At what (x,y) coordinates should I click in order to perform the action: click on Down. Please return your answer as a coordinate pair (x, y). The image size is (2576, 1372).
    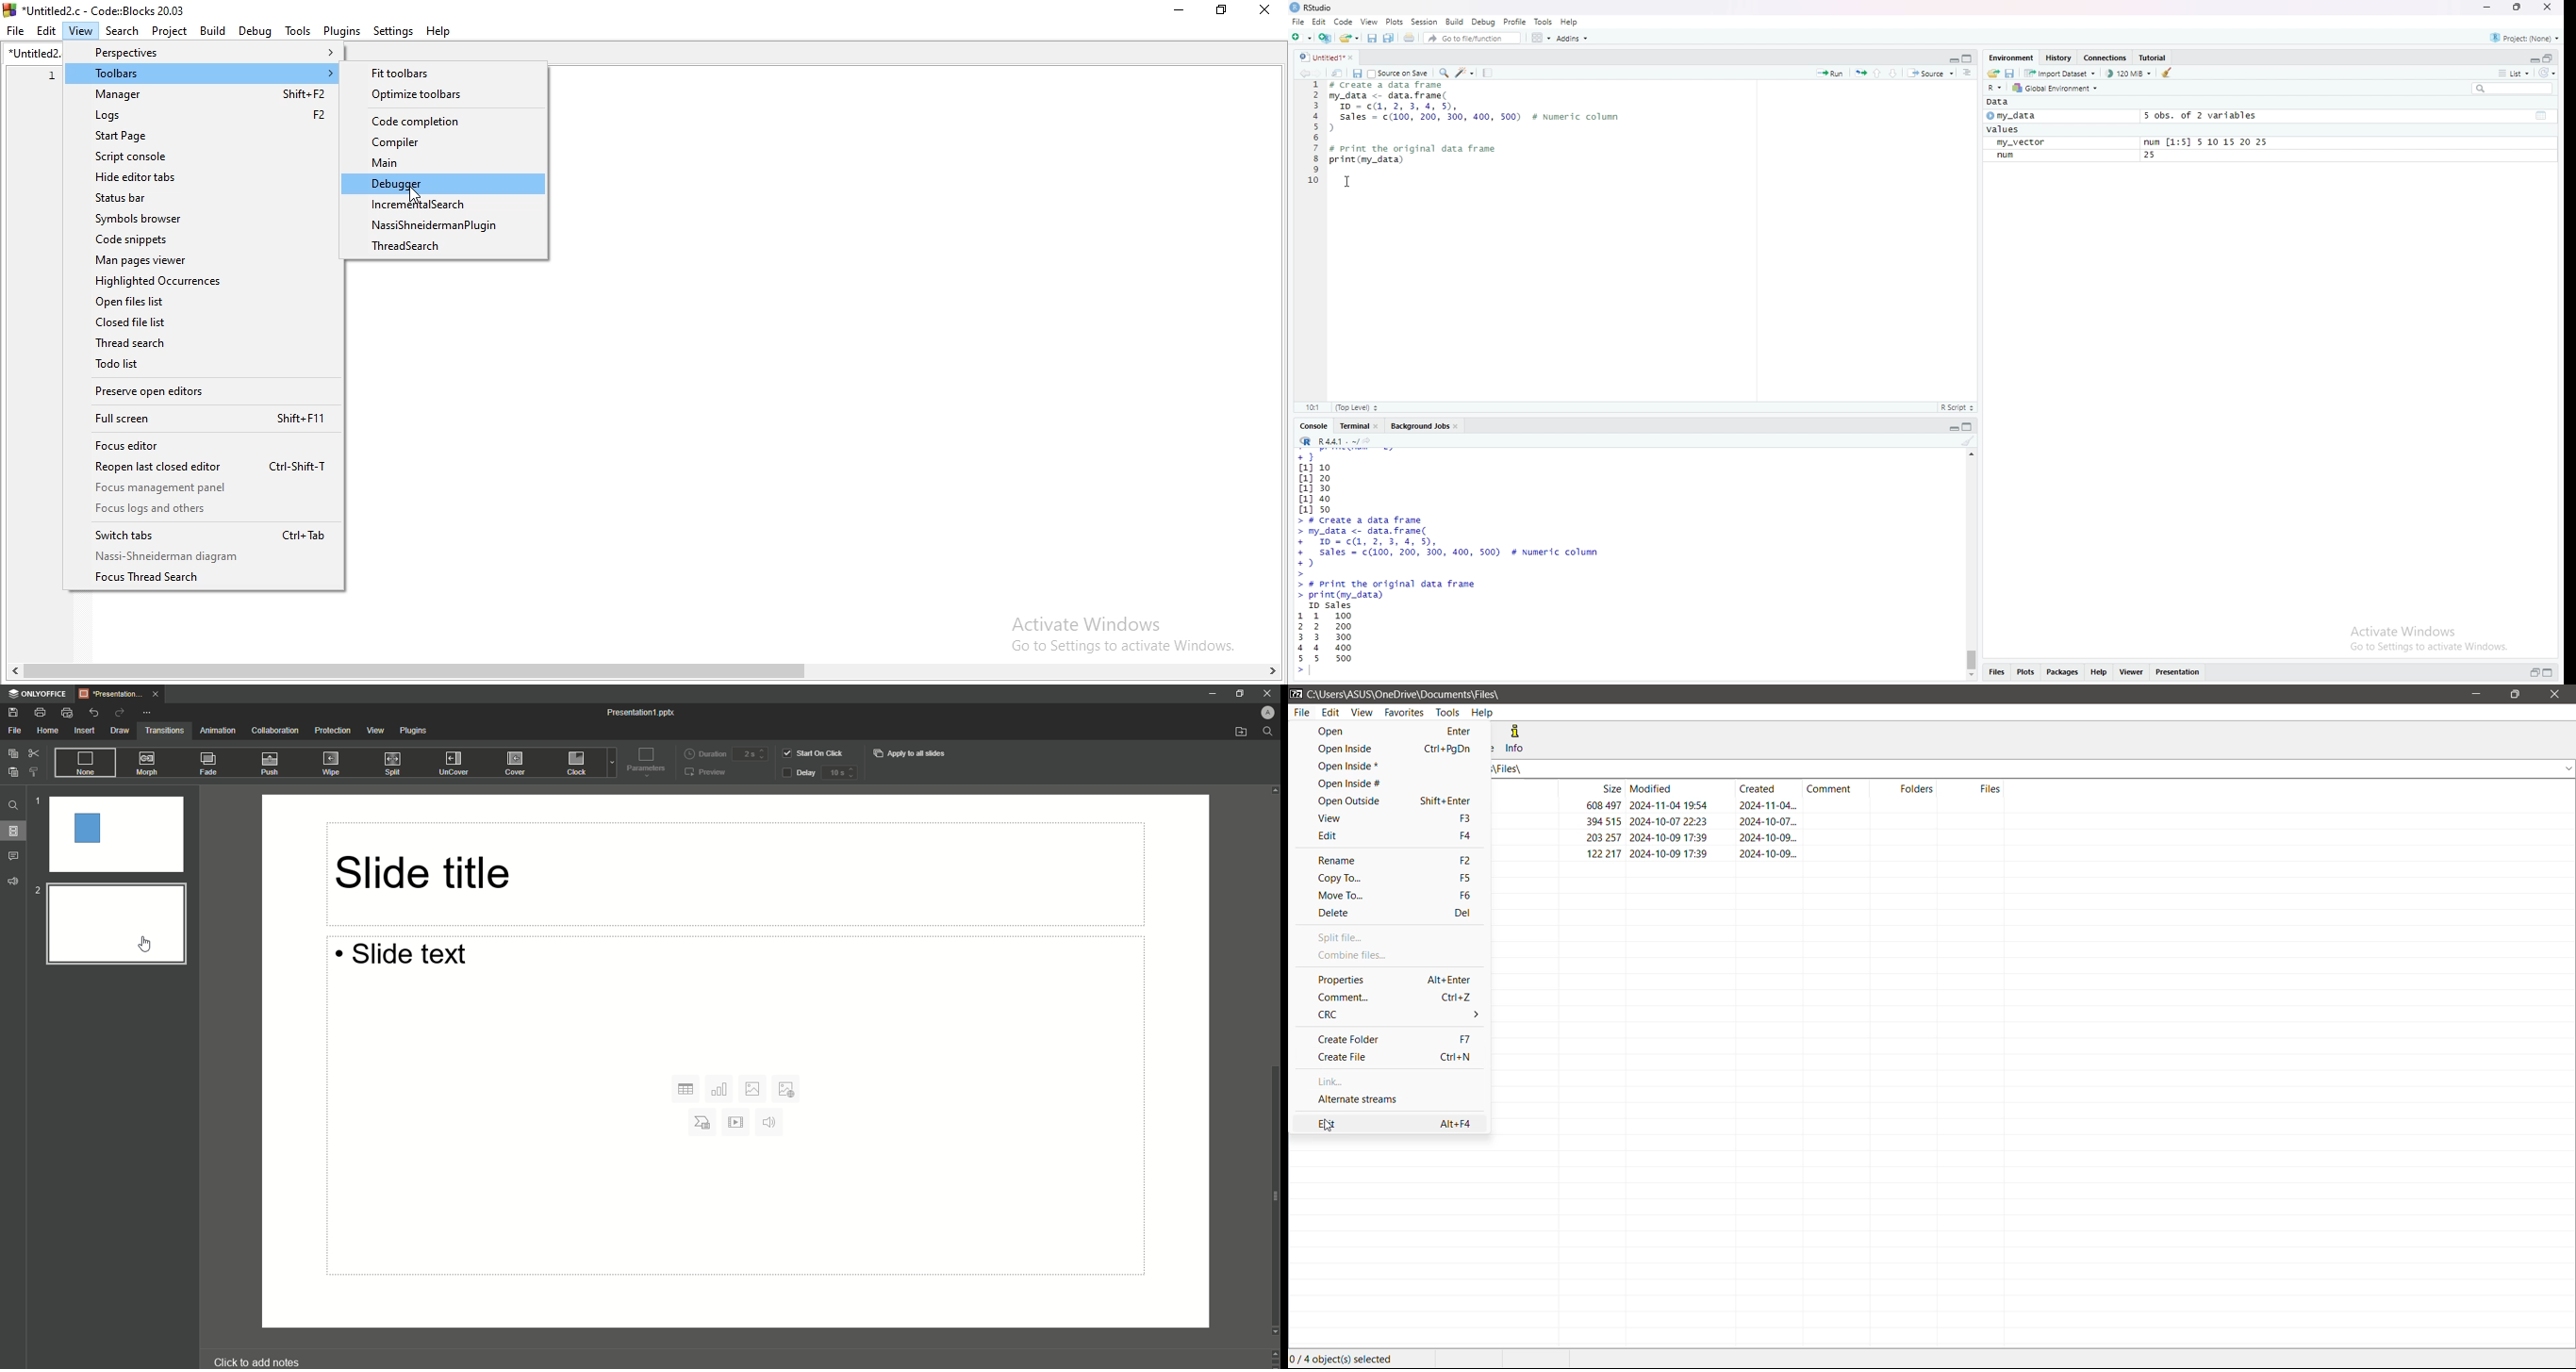
    Looking at the image, I should click on (1273, 1334).